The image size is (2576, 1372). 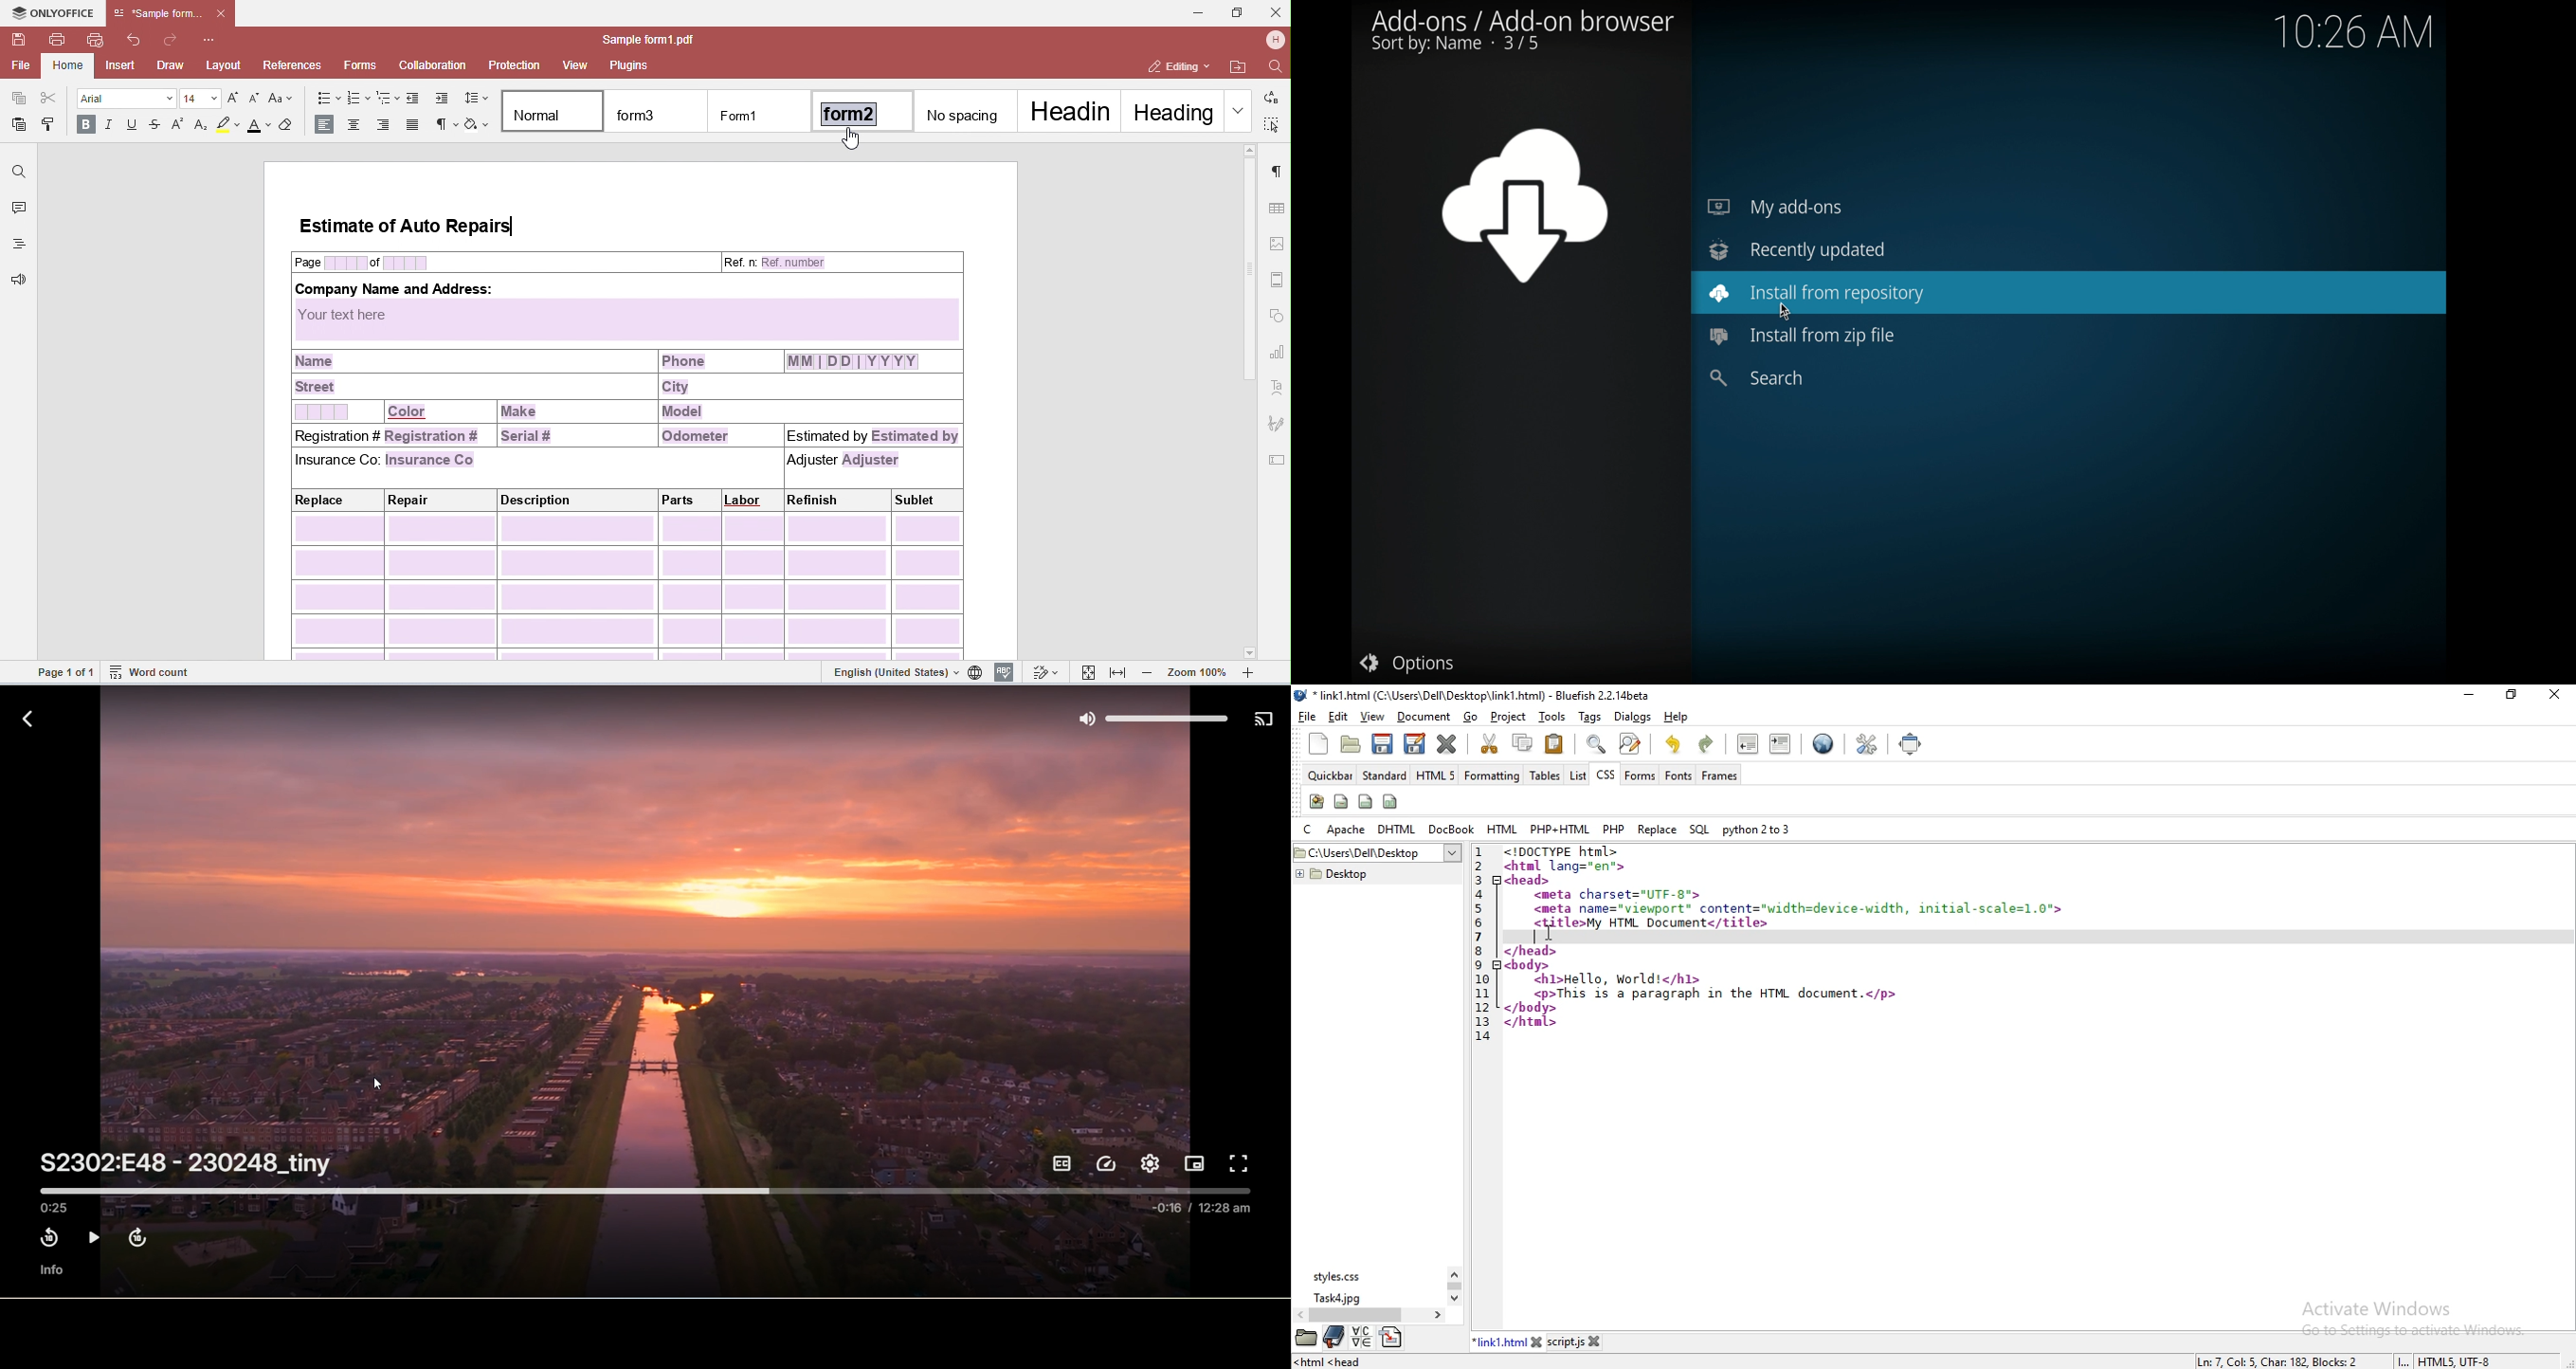 What do you see at coordinates (1657, 829) in the screenshot?
I see `replace` at bounding box center [1657, 829].